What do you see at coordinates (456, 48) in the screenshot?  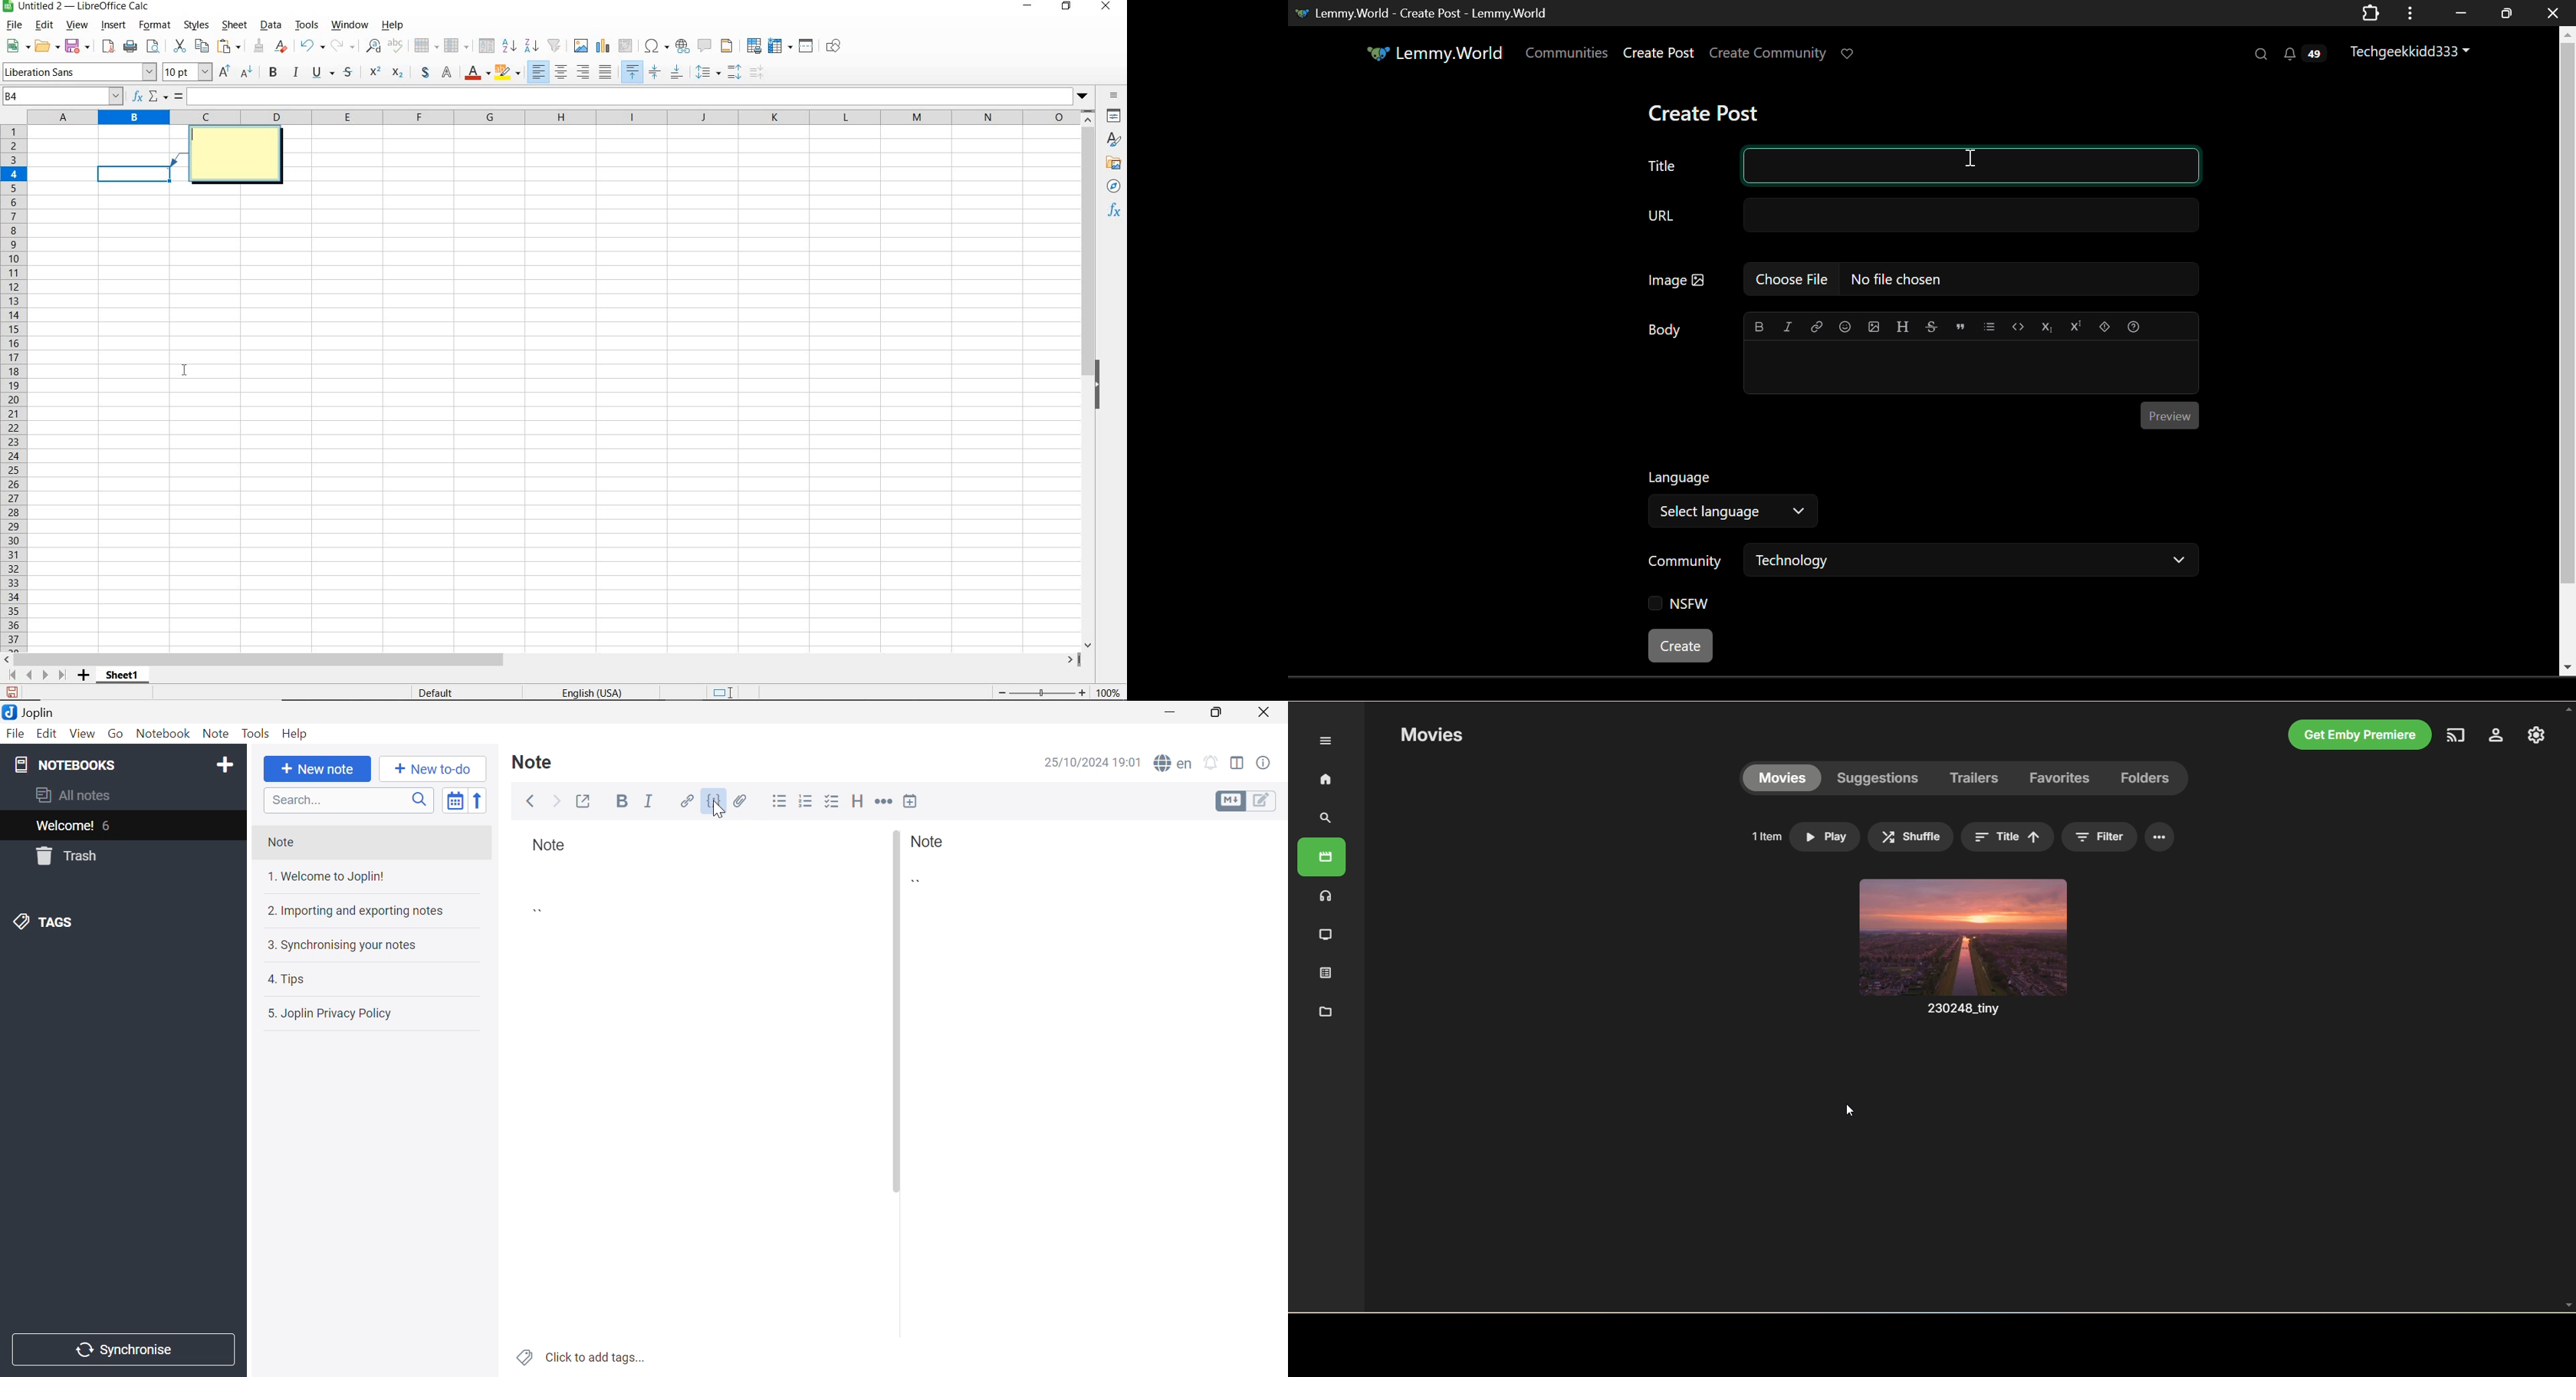 I see `column` at bounding box center [456, 48].